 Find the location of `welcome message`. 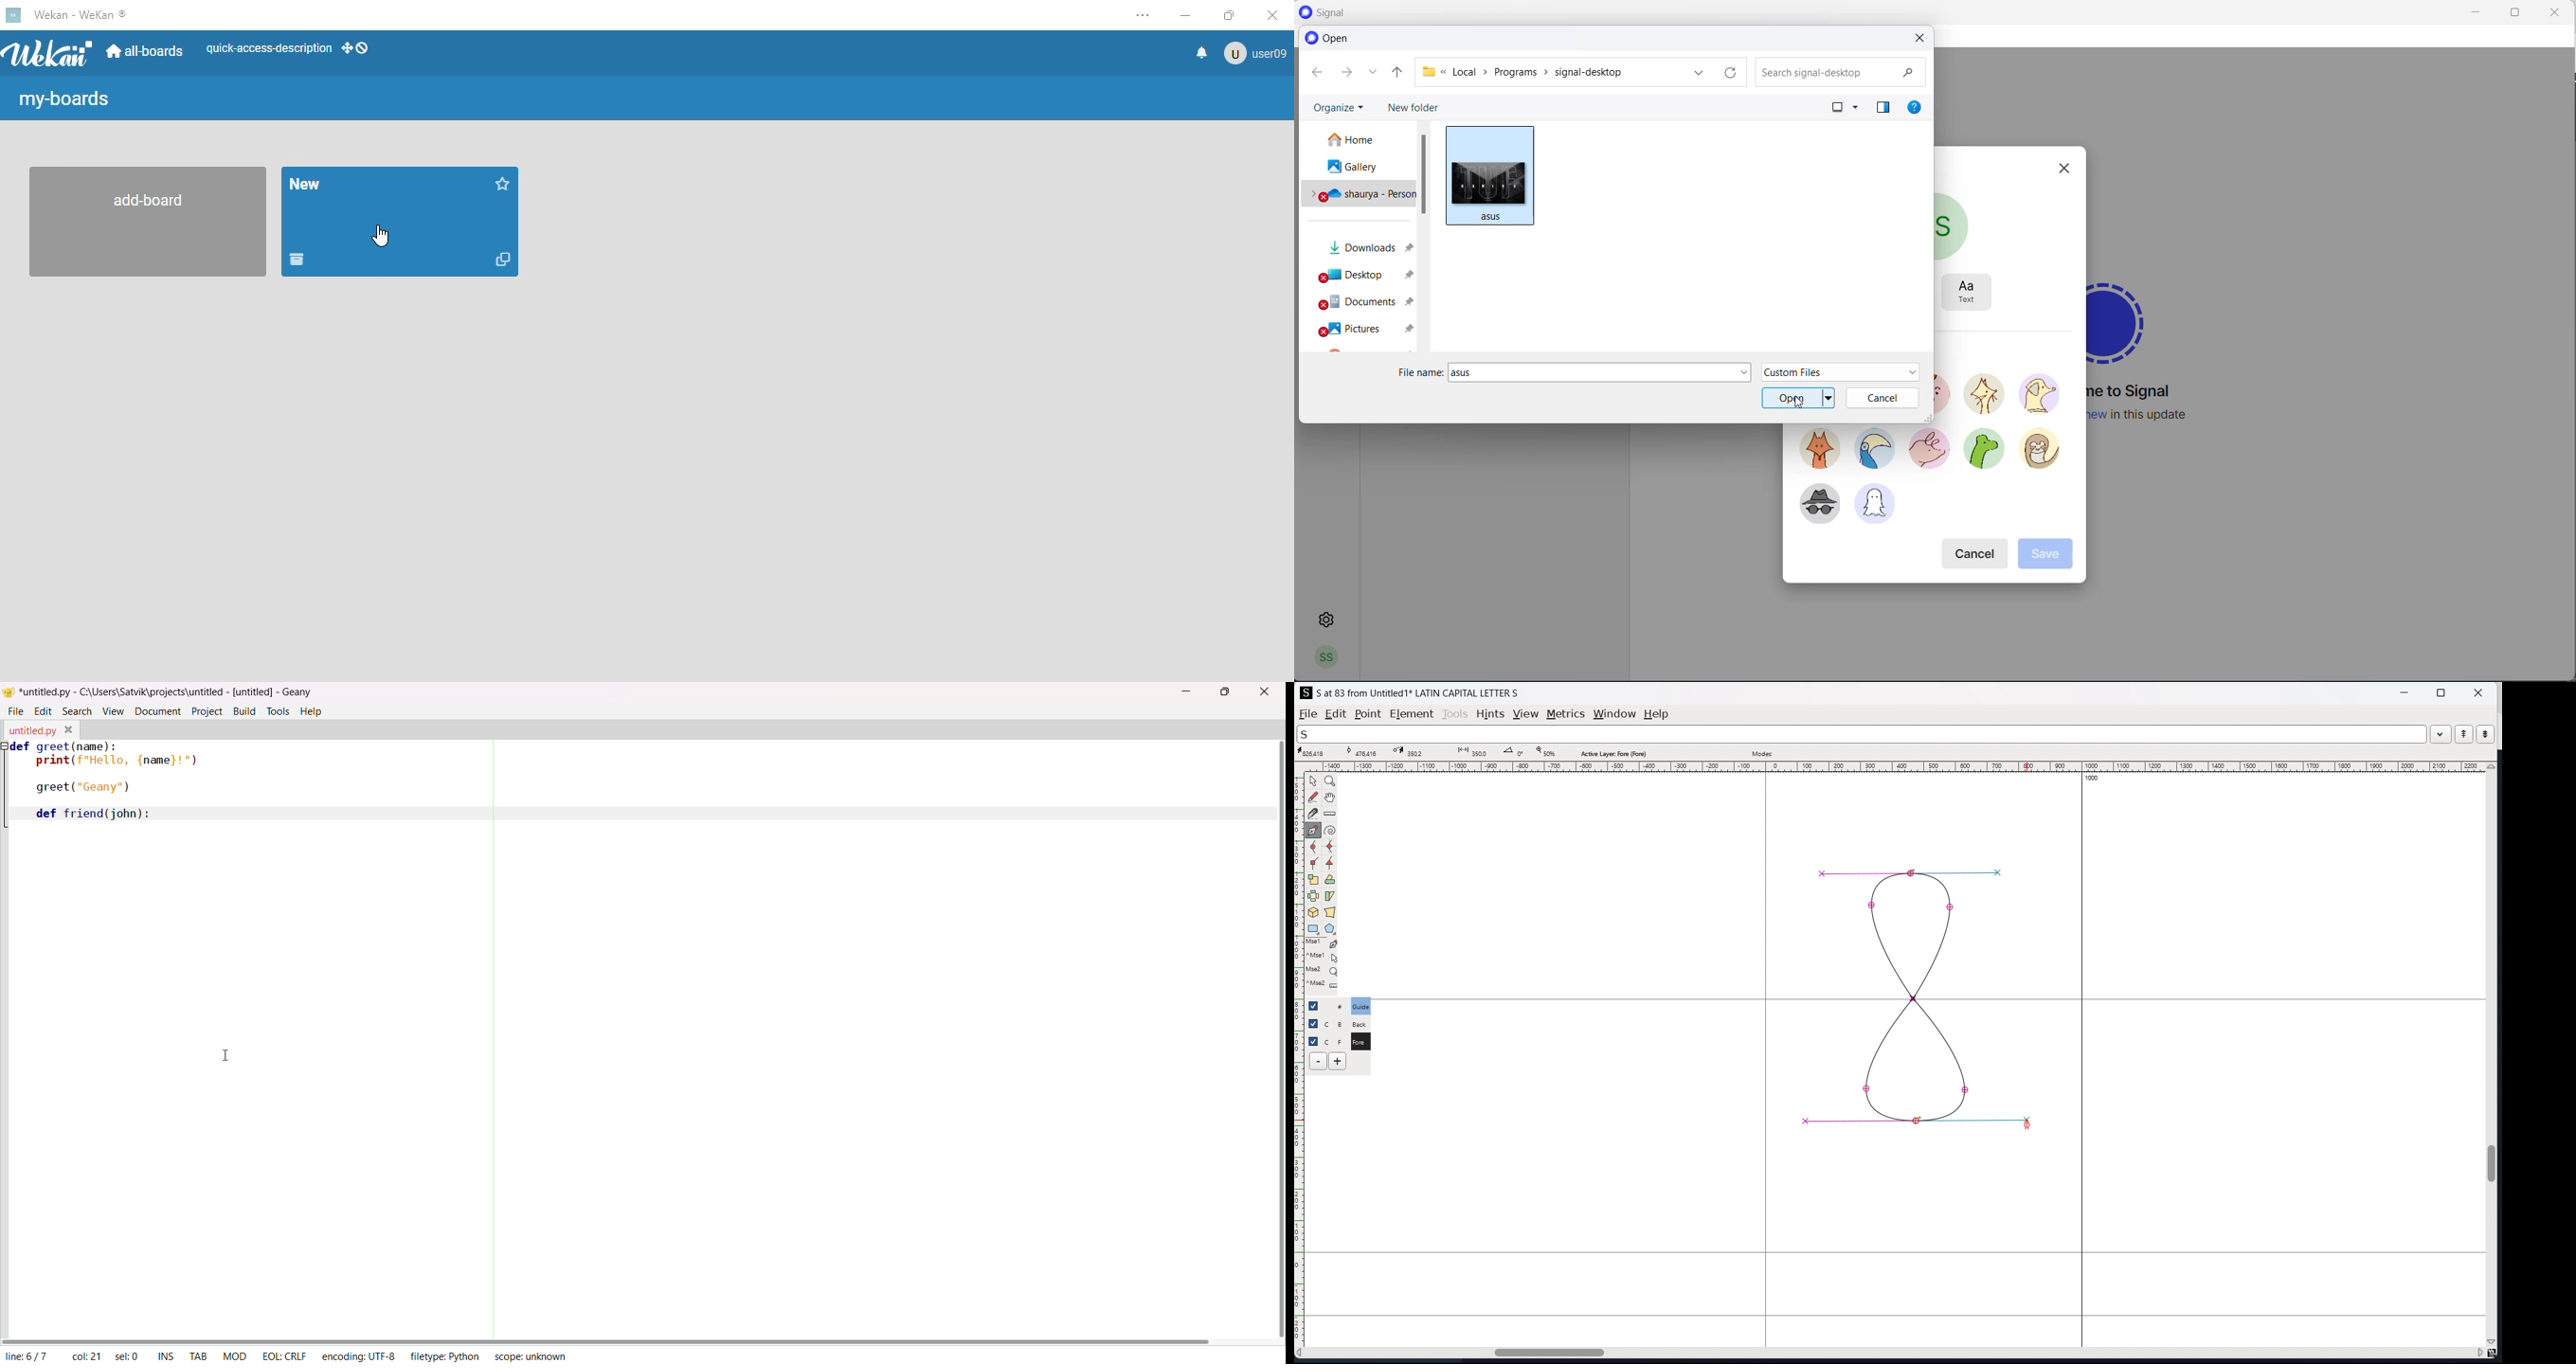

welcome message is located at coordinates (2136, 392).